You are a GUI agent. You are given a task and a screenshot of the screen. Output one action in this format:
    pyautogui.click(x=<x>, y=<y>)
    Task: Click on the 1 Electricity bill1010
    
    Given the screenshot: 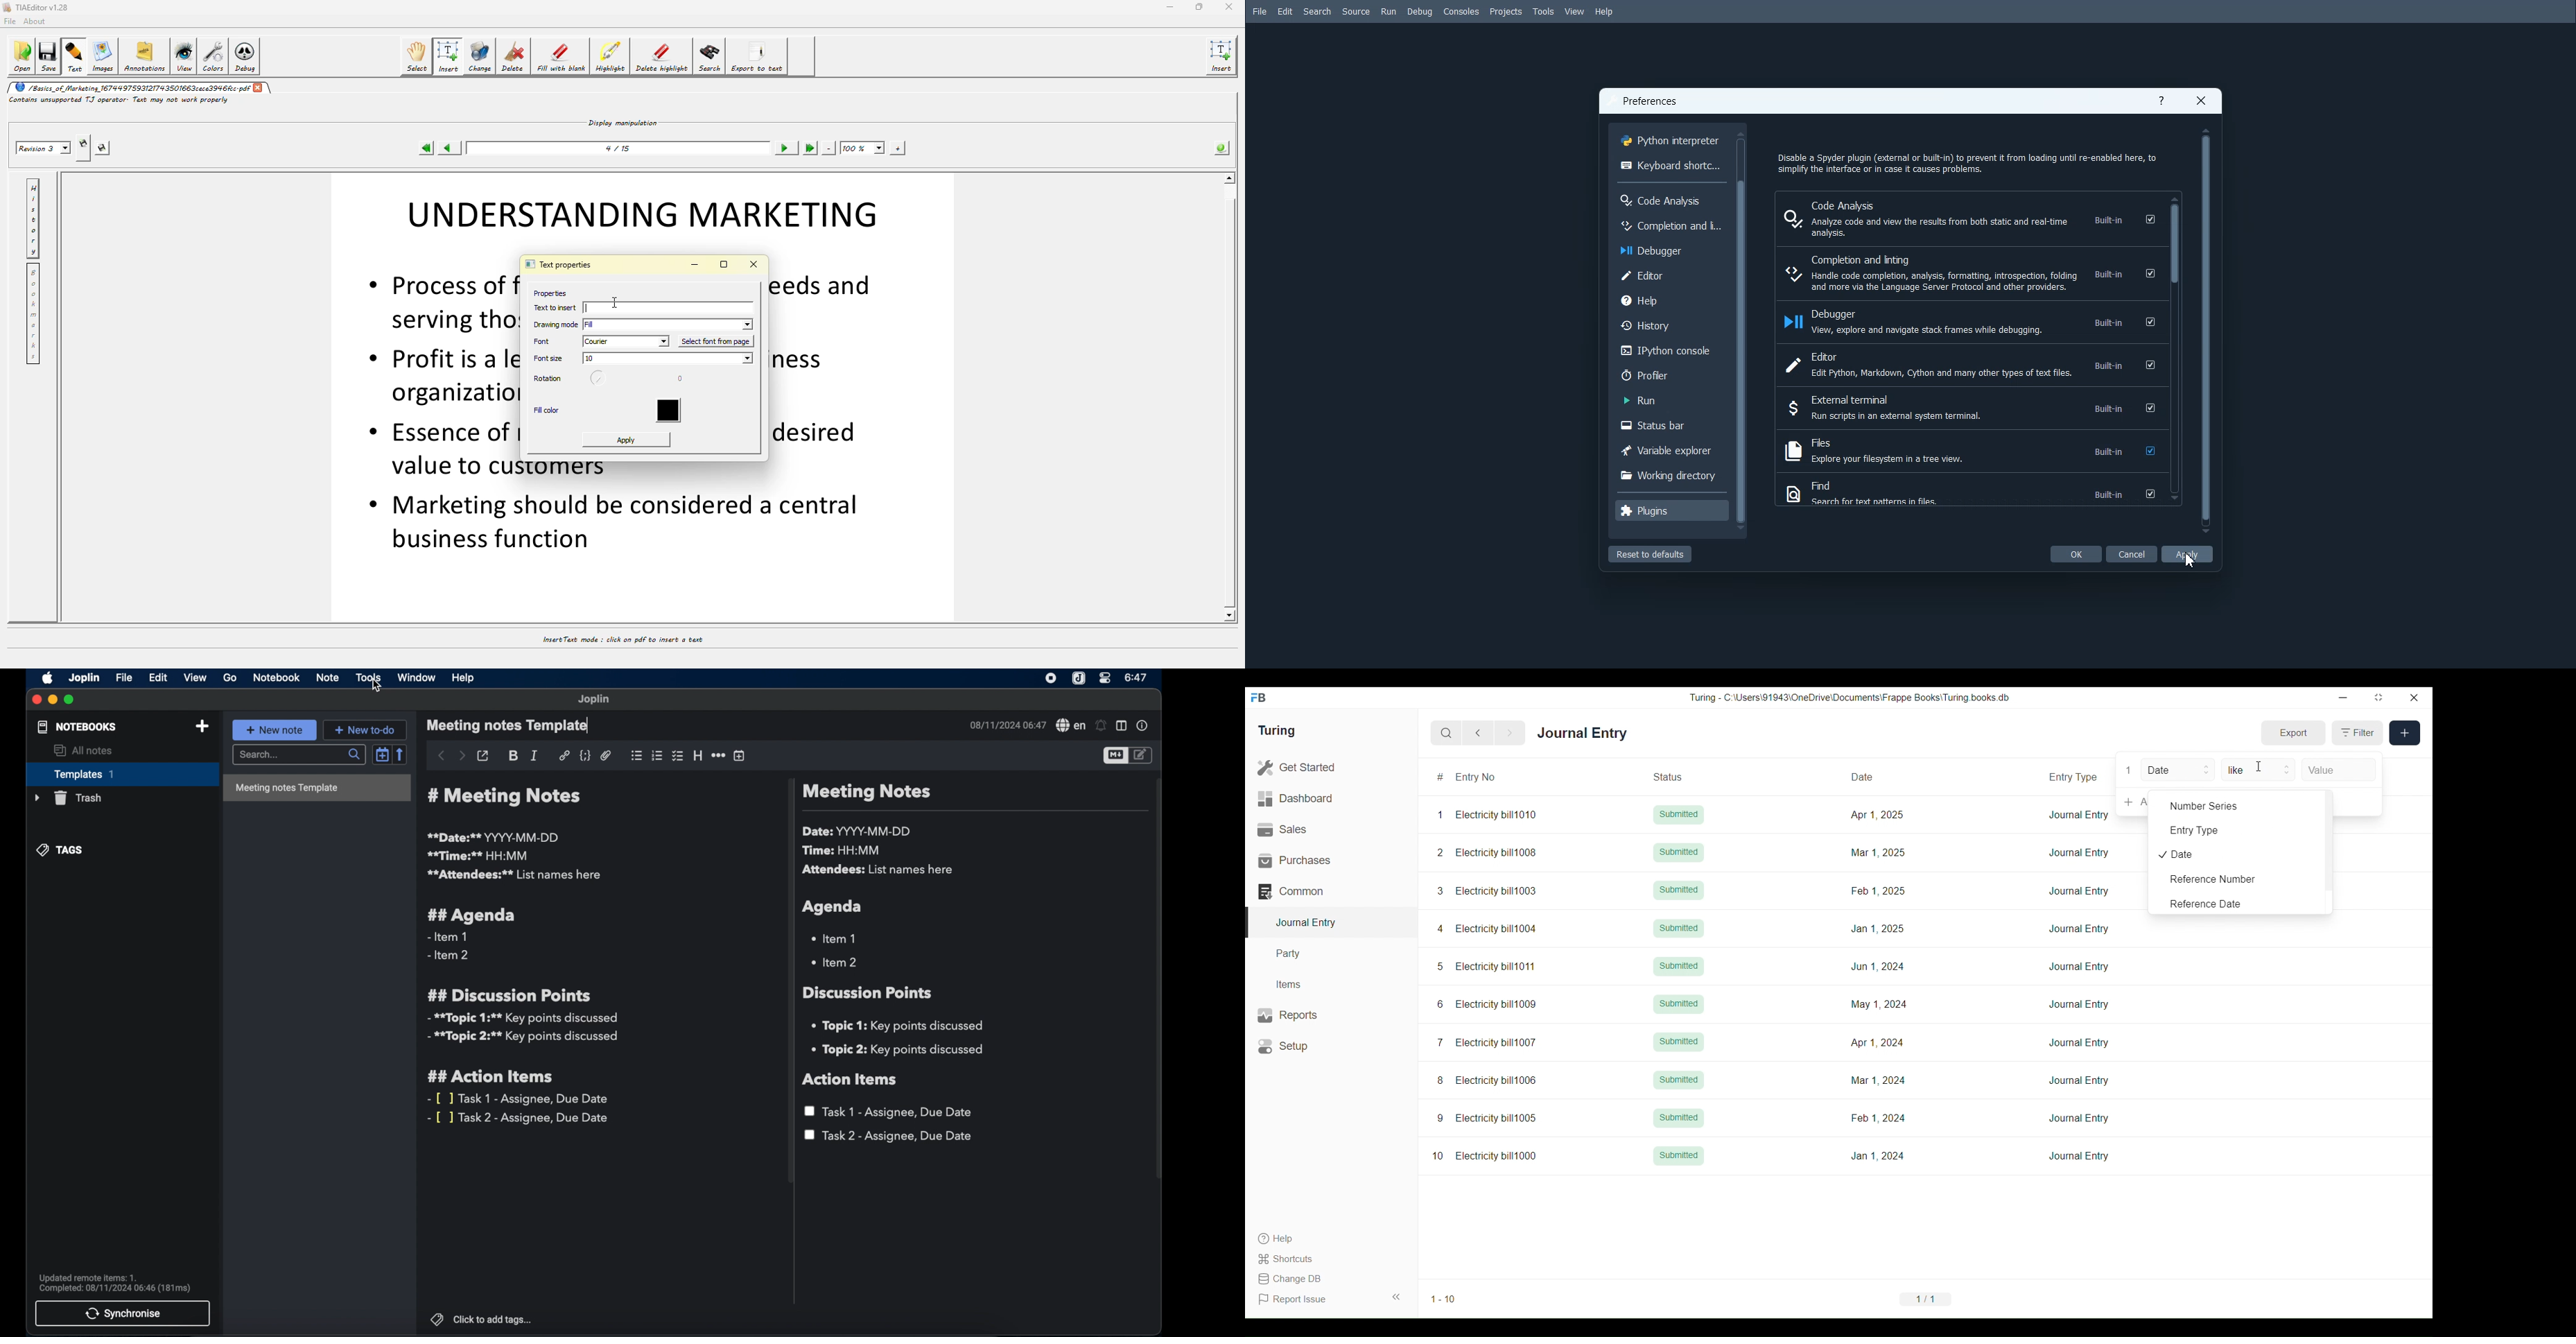 What is the action you would take?
    pyautogui.click(x=1487, y=815)
    